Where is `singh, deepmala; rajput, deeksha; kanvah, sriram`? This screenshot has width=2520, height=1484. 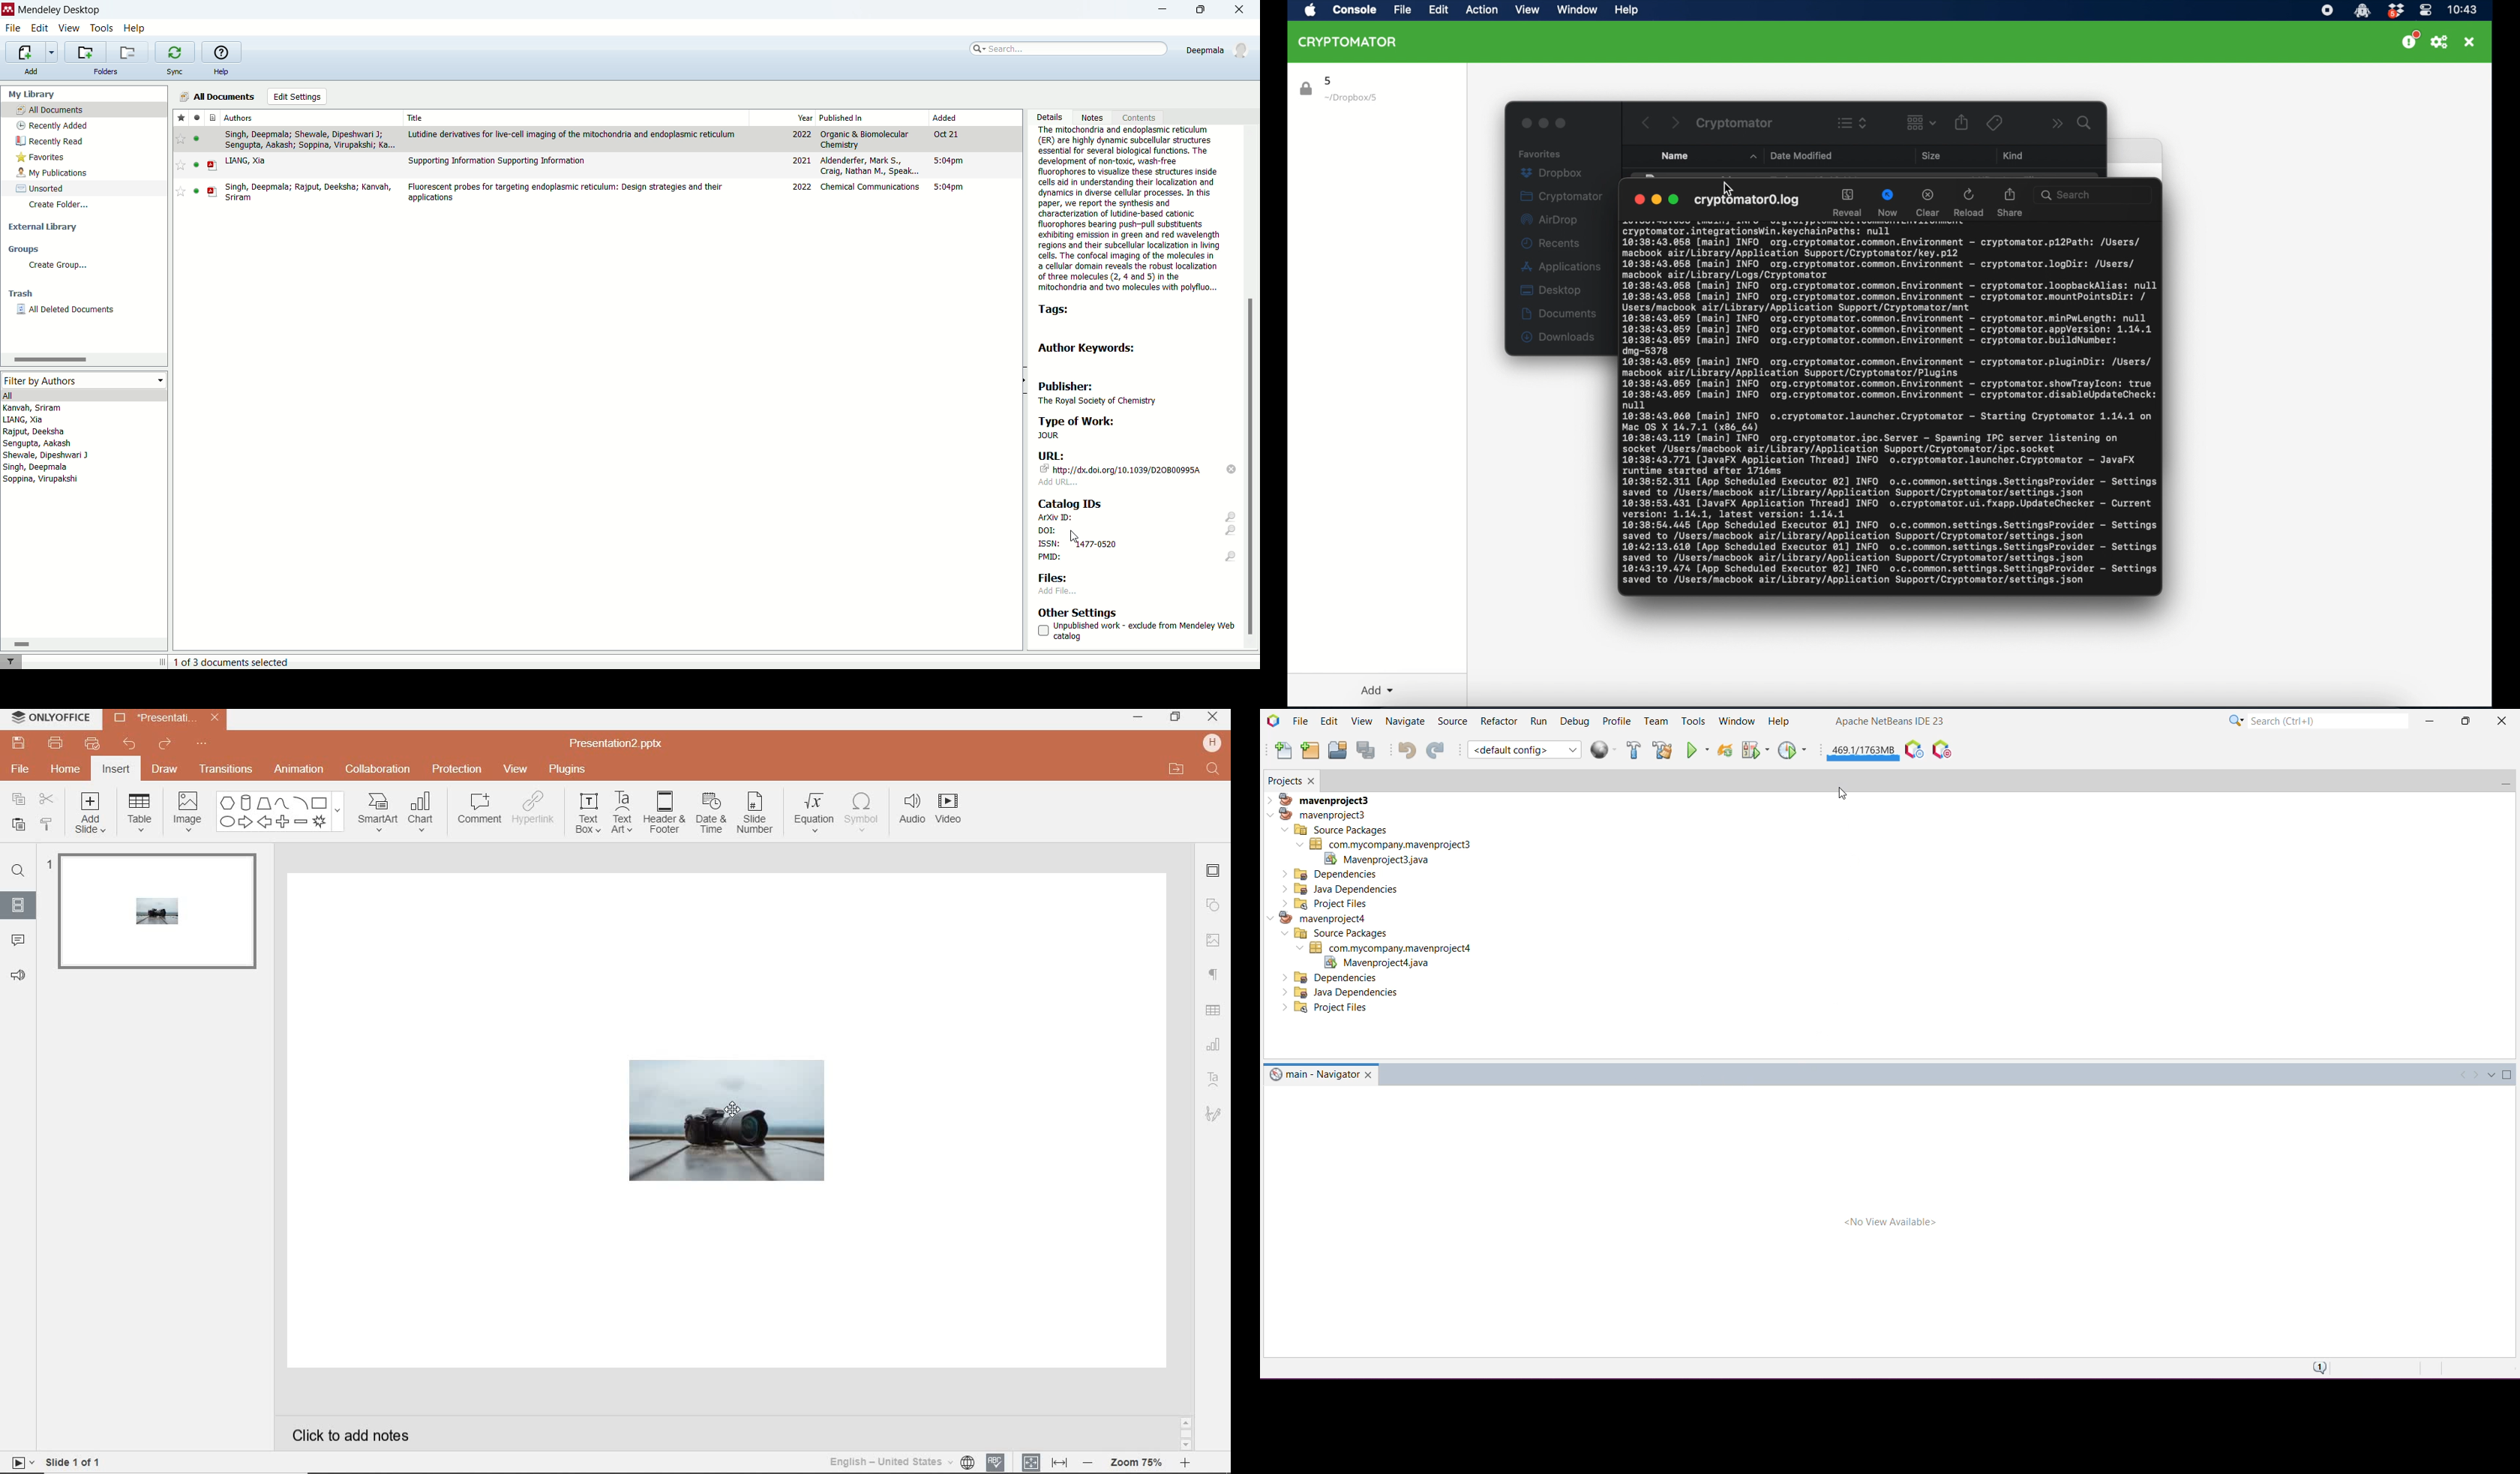
singh, deepmala; rajput, deeksha; kanvah, sriram is located at coordinates (309, 192).